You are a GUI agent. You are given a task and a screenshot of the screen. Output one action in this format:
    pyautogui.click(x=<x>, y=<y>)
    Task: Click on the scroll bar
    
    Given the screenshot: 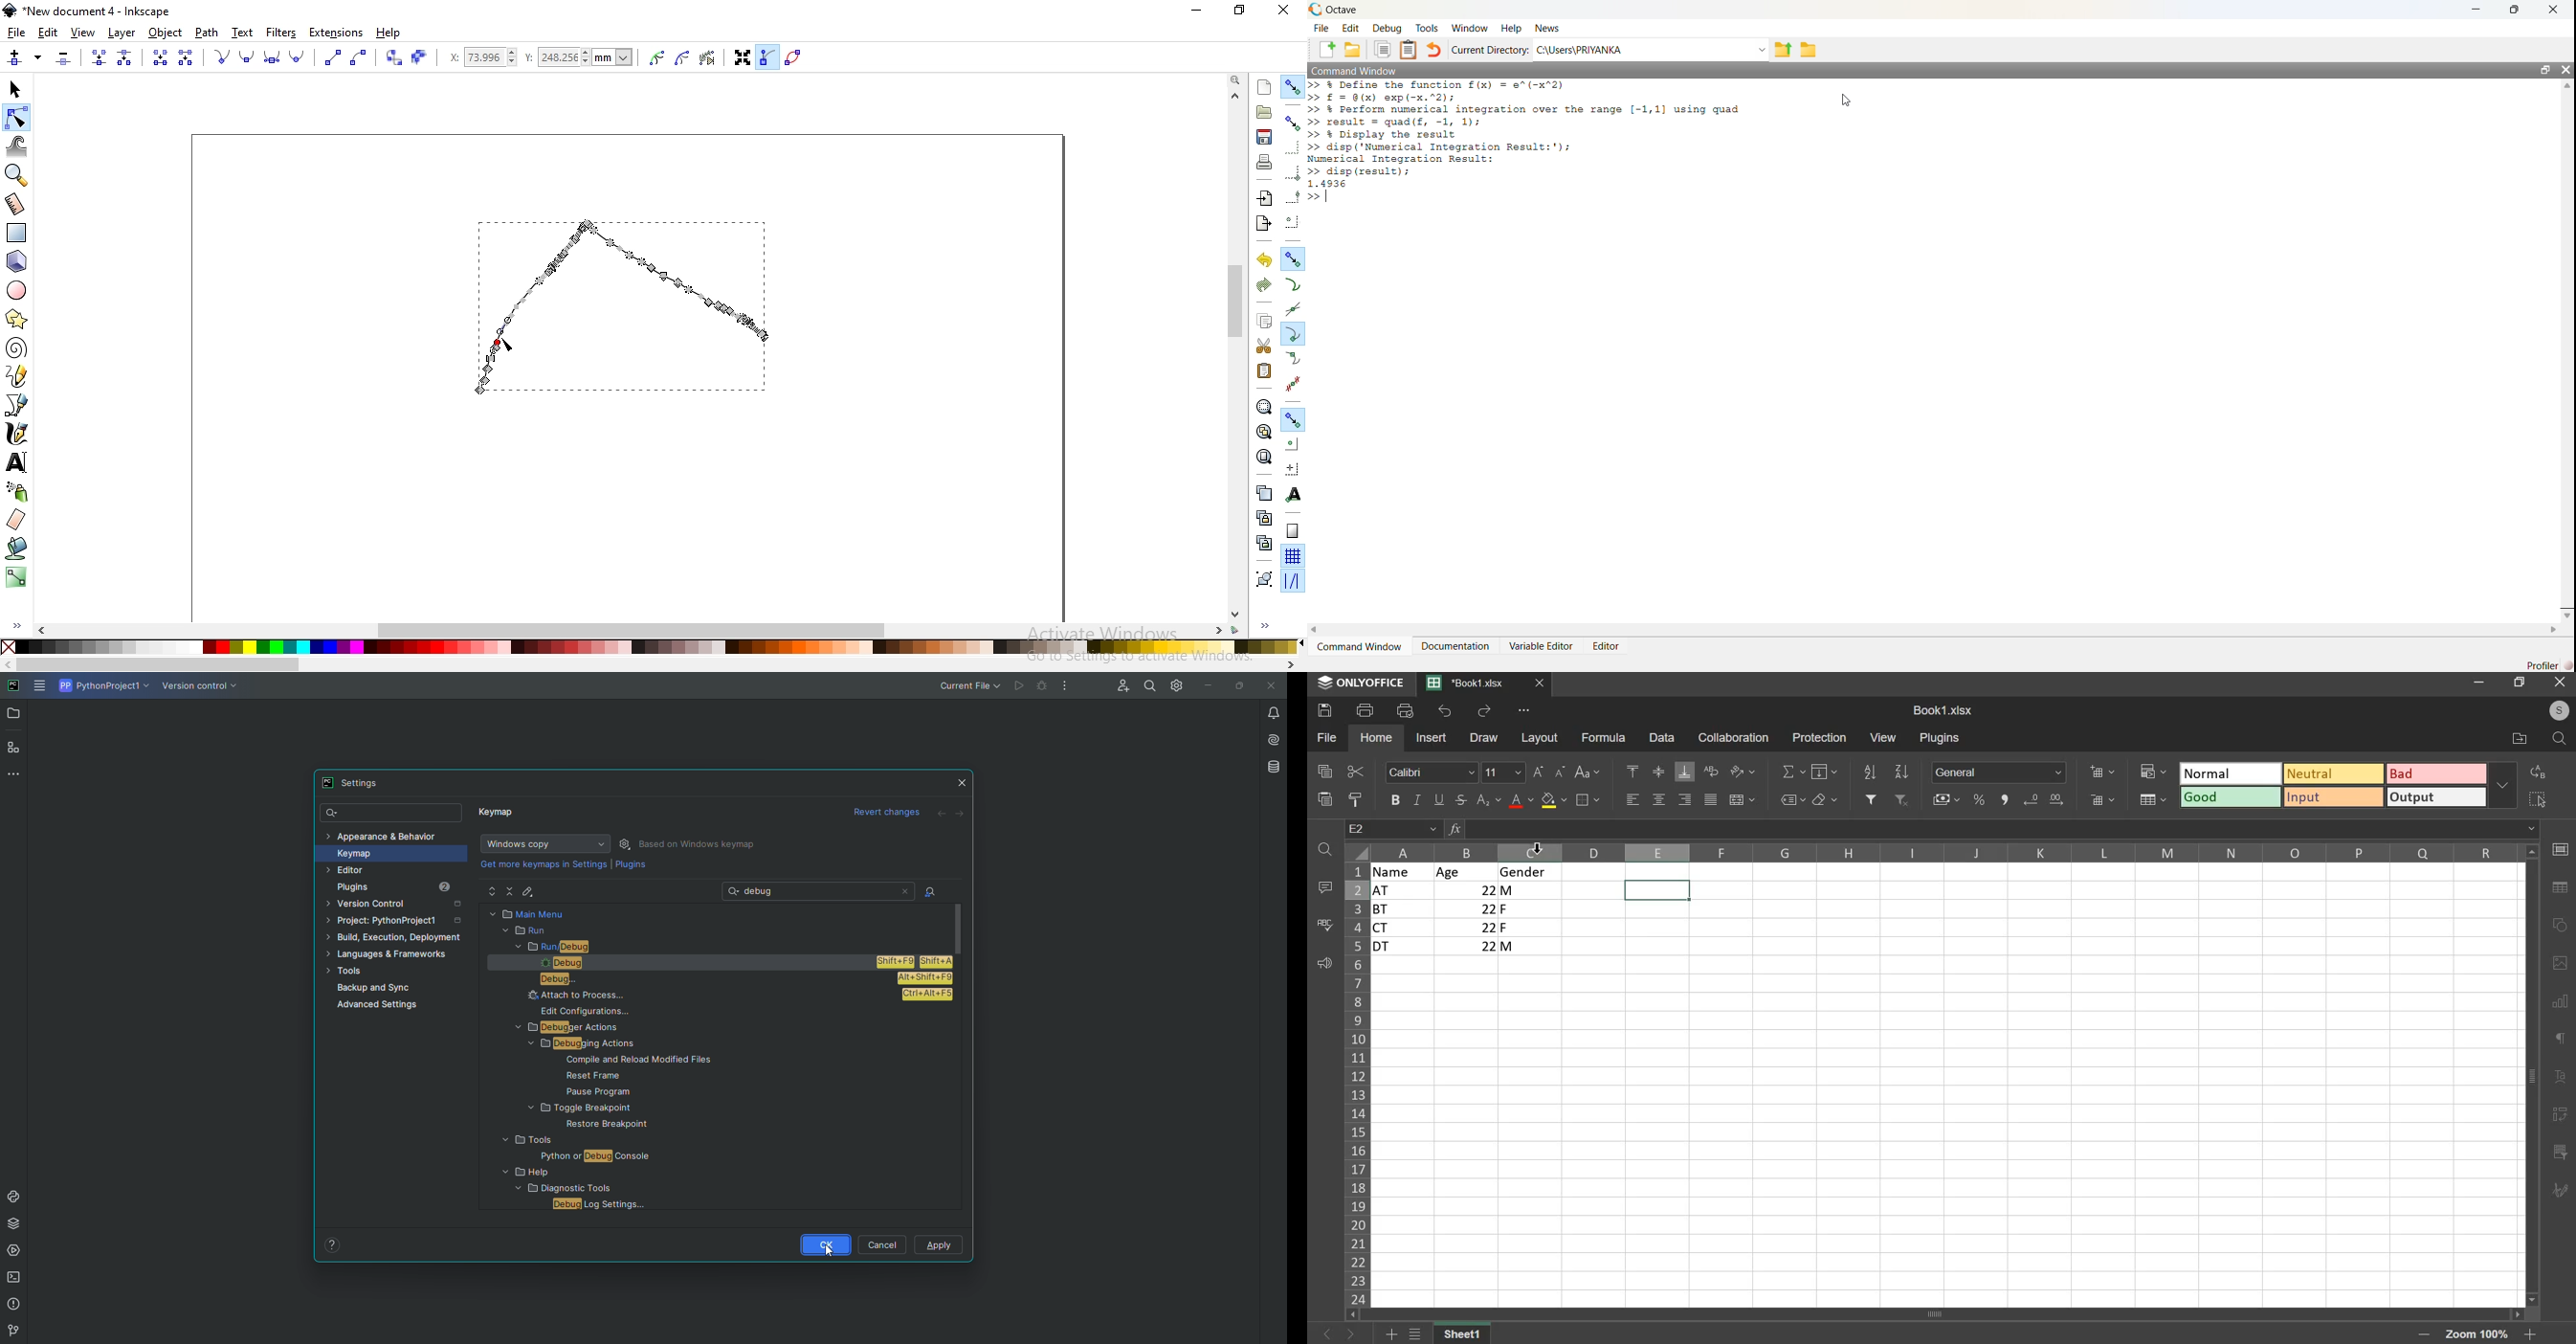 What is the action you would take?
    pyautogui.click(x=960, y=927)
    